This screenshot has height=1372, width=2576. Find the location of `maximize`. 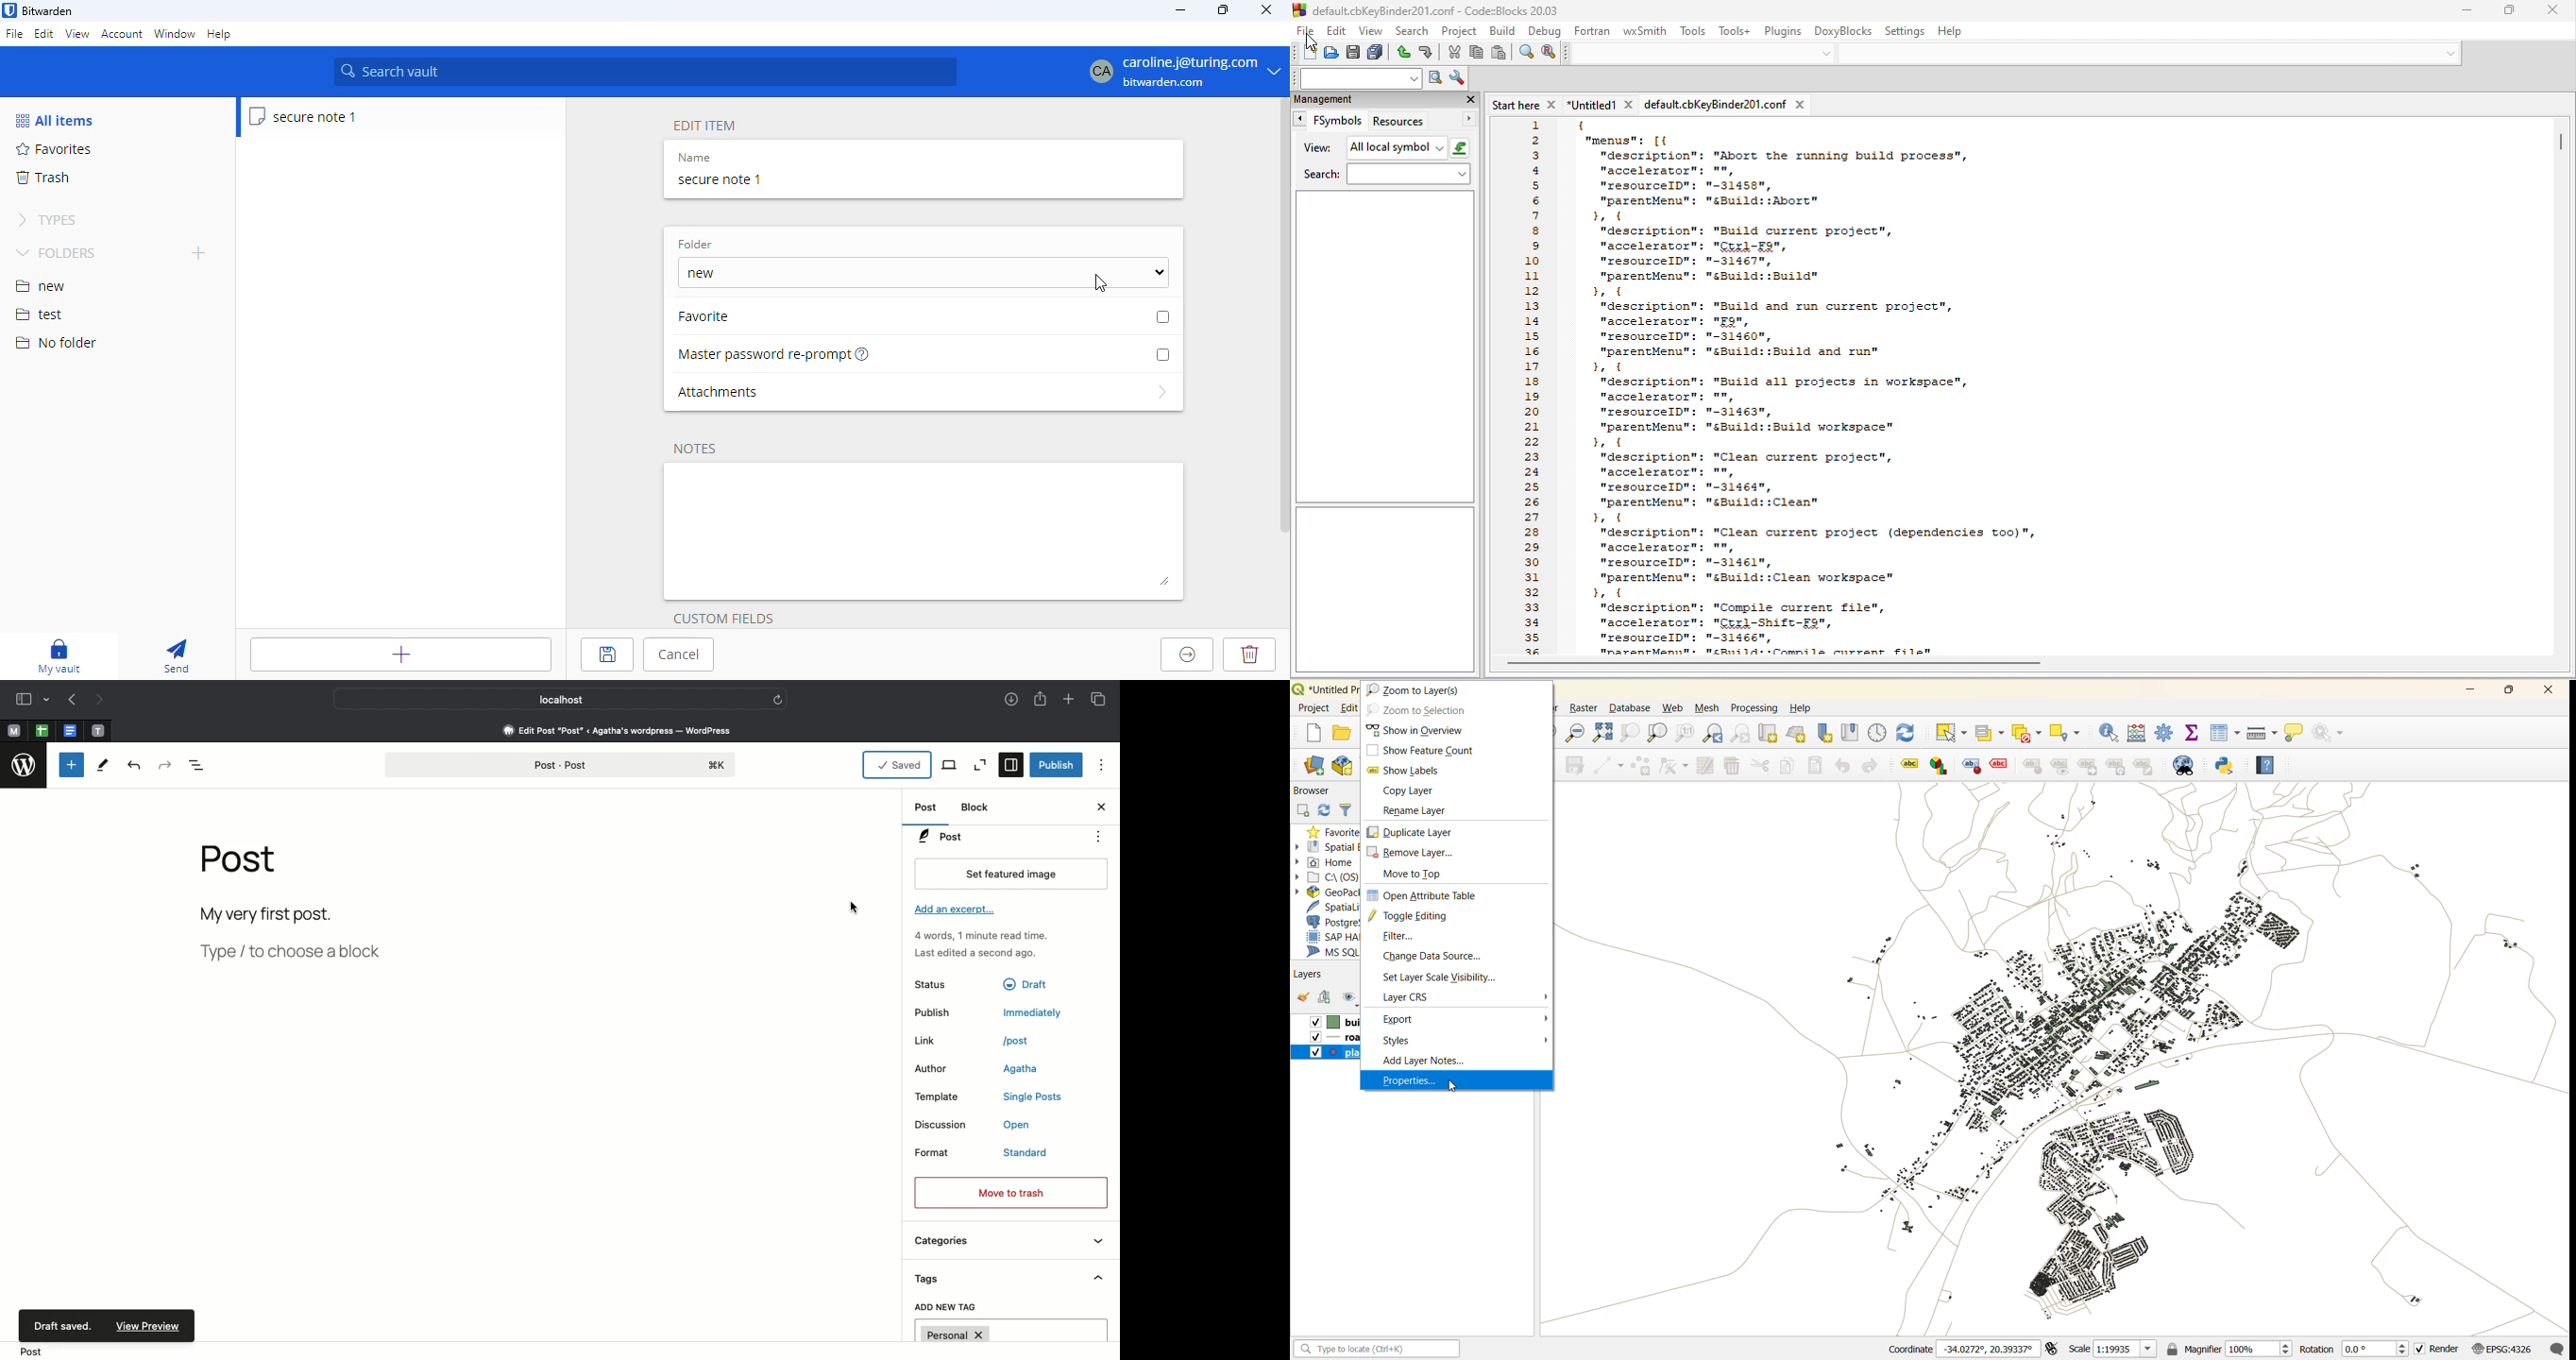

maximize is located at coordinates (1225, 9).